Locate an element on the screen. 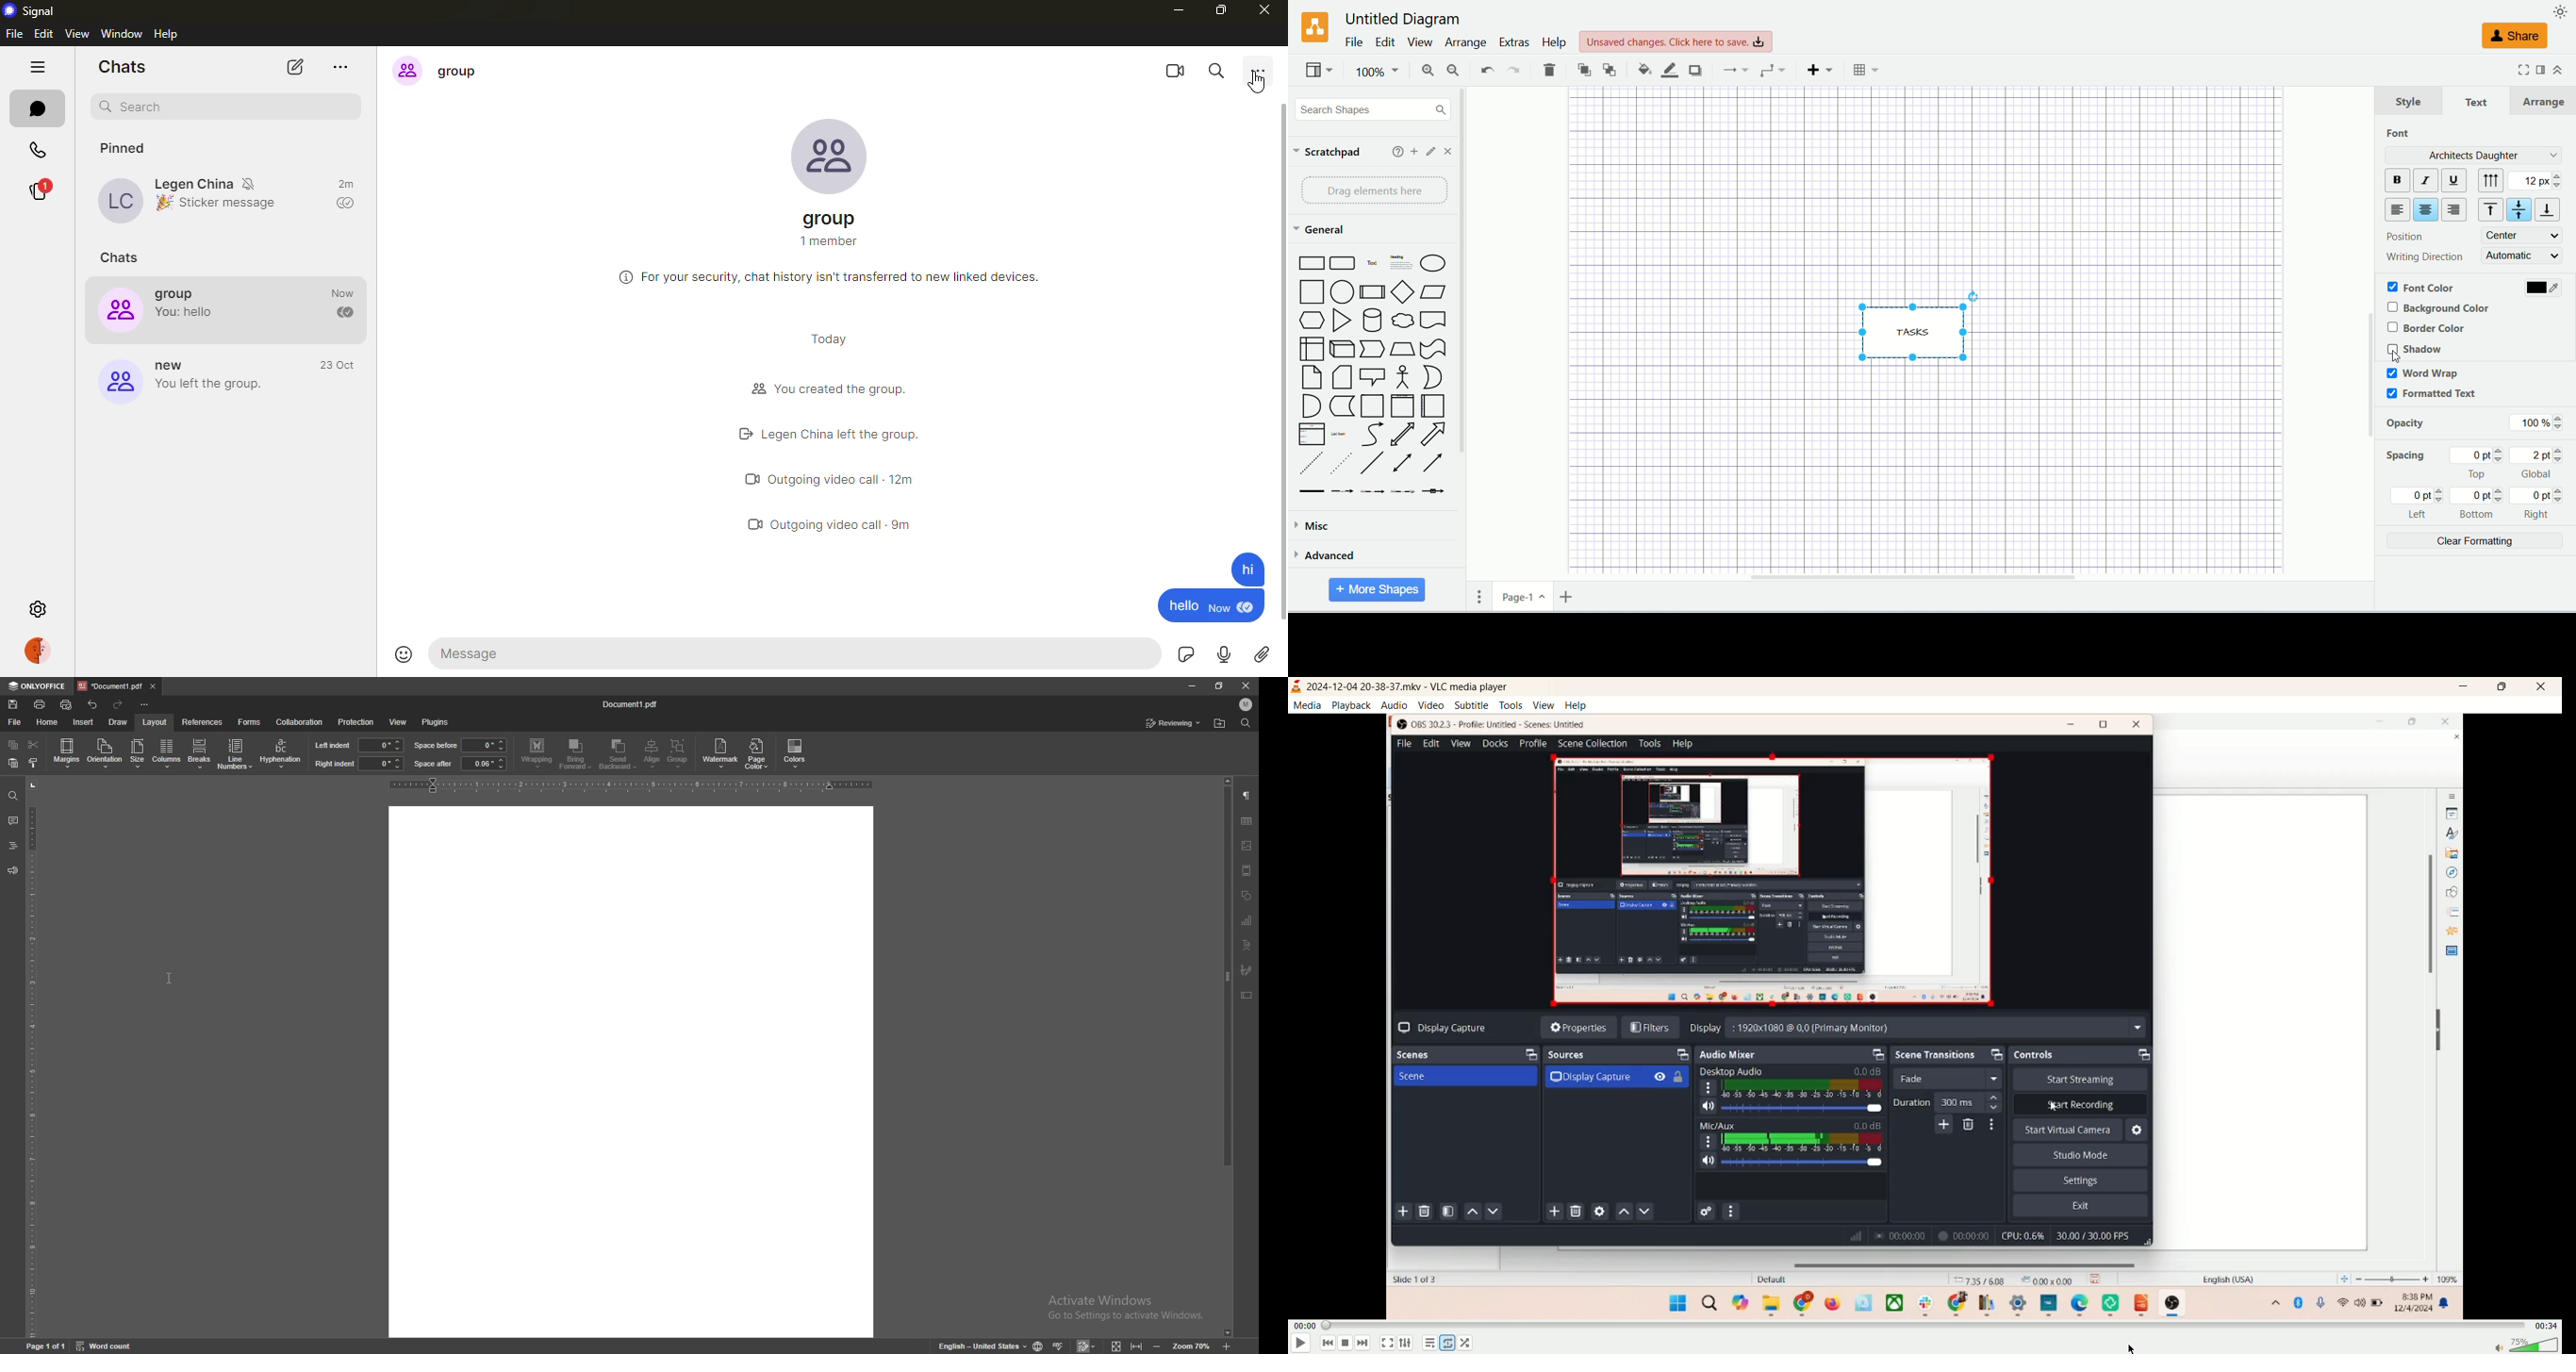 Image resolution: width=2576 pixels, height=1372 pixels. Container is located at coordinates (1372, 406).